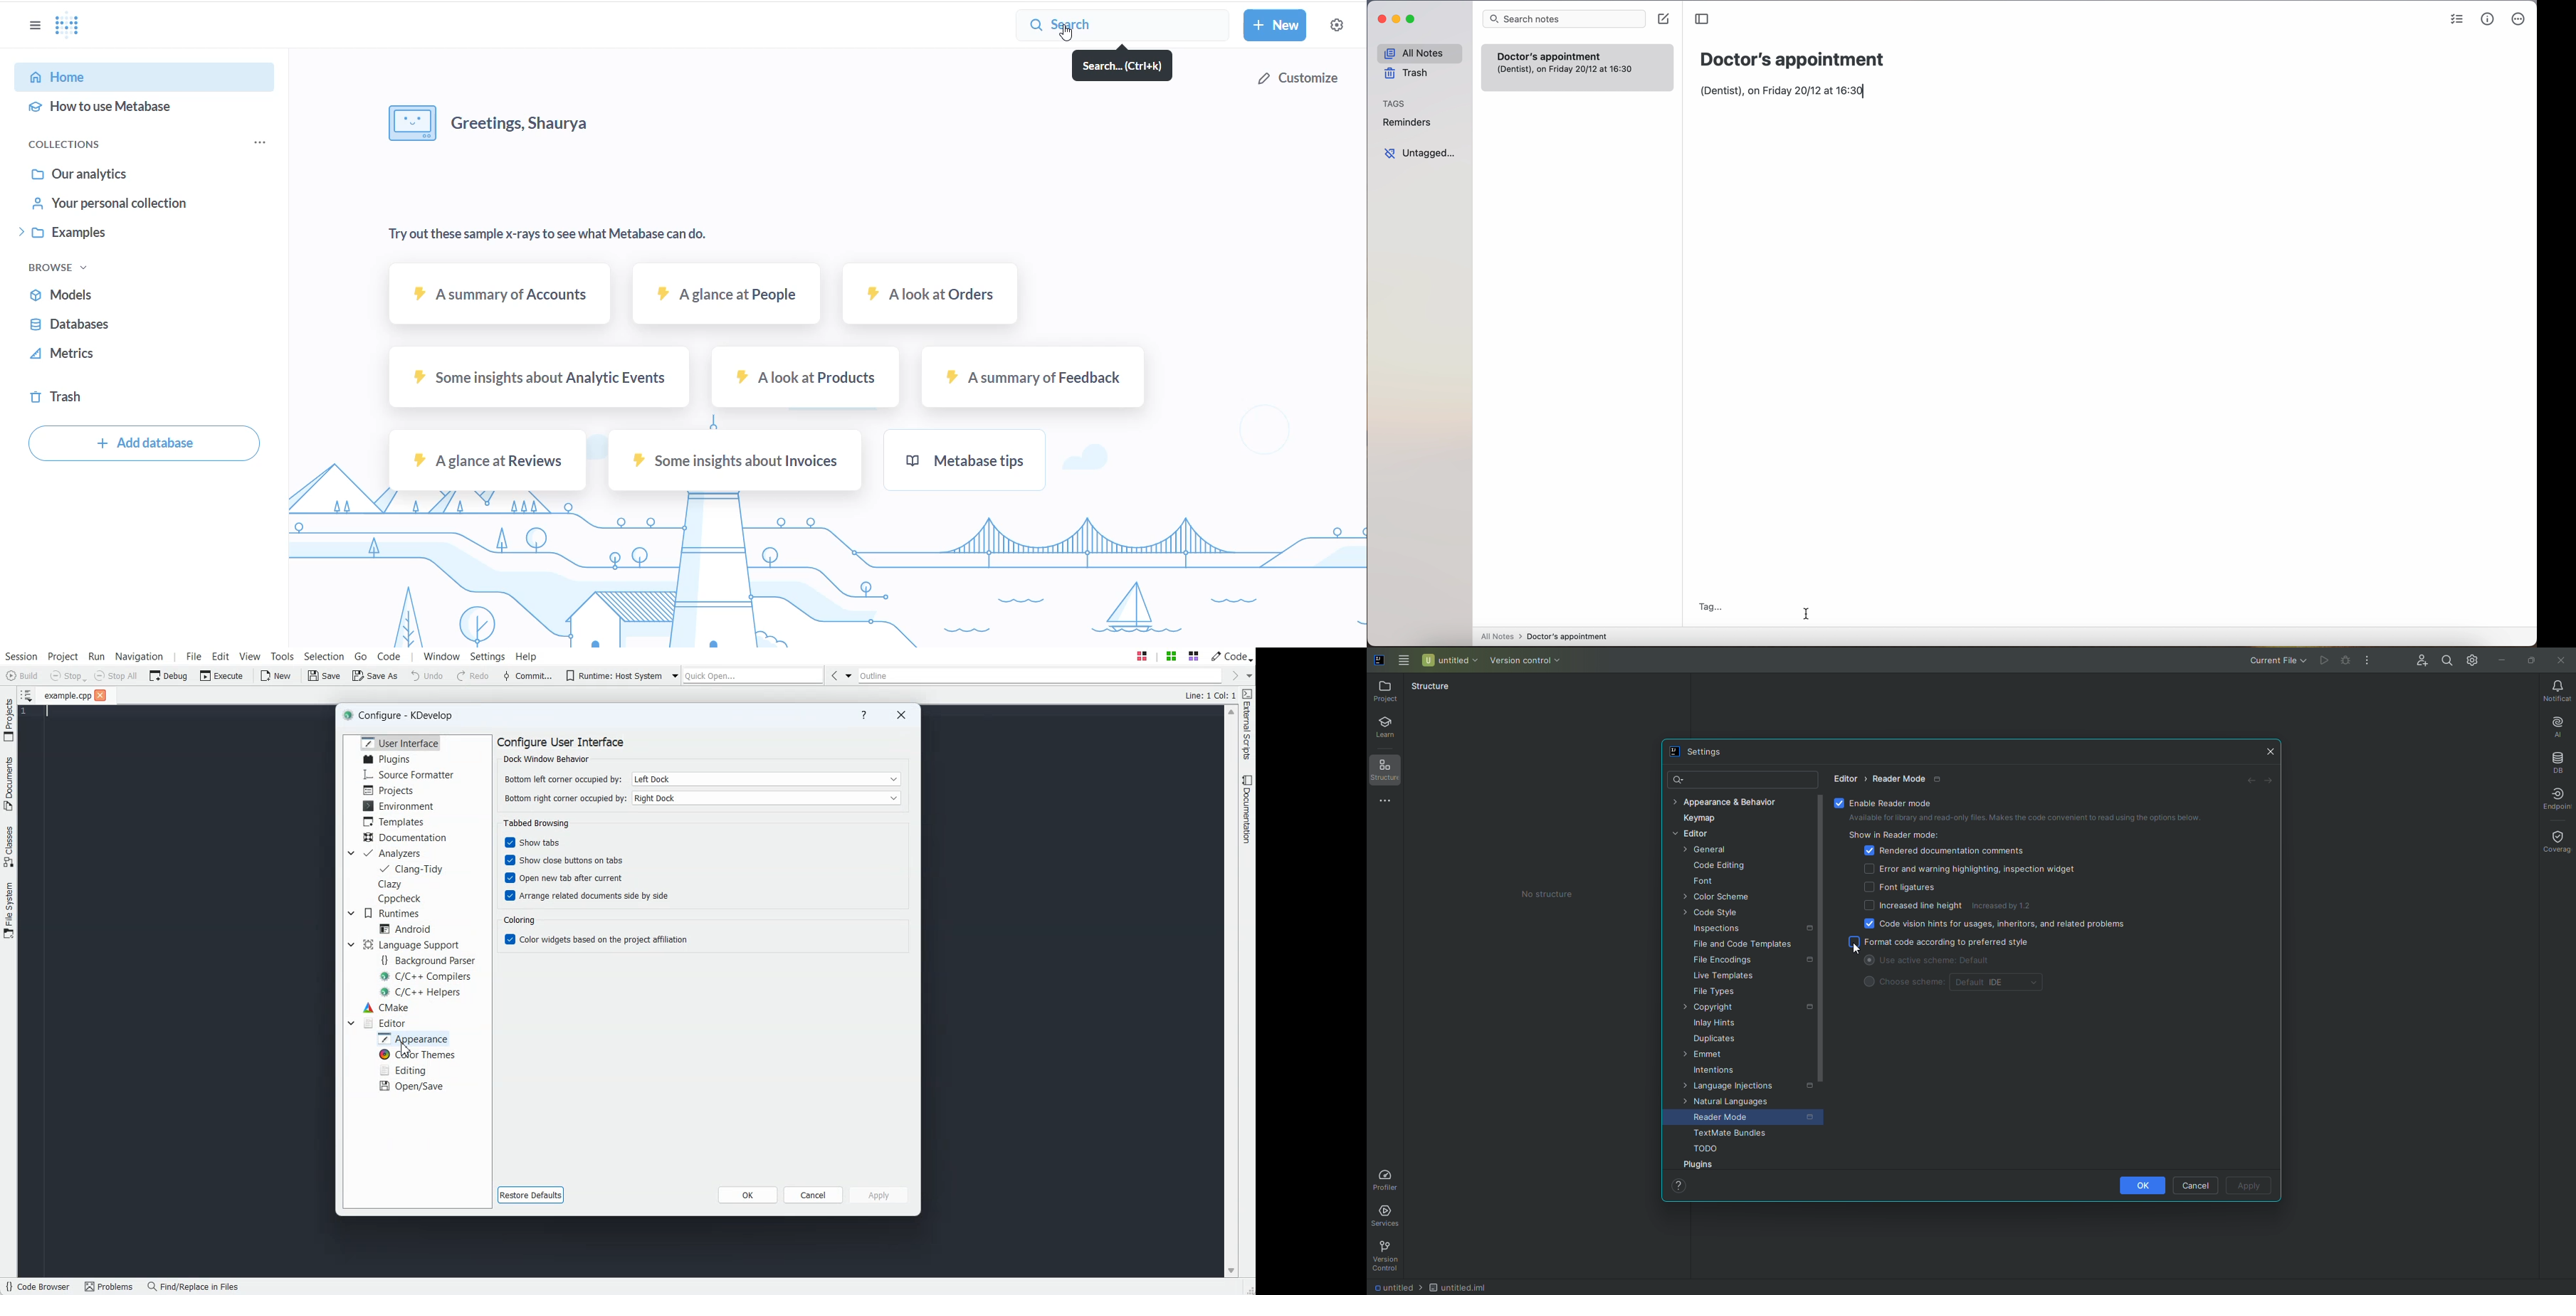 Image resolution: width=2576 pixels, height=1316 pixels. Describe the element at coordinates (115, 676) in the screenshot. I see `Stop All` at that location.